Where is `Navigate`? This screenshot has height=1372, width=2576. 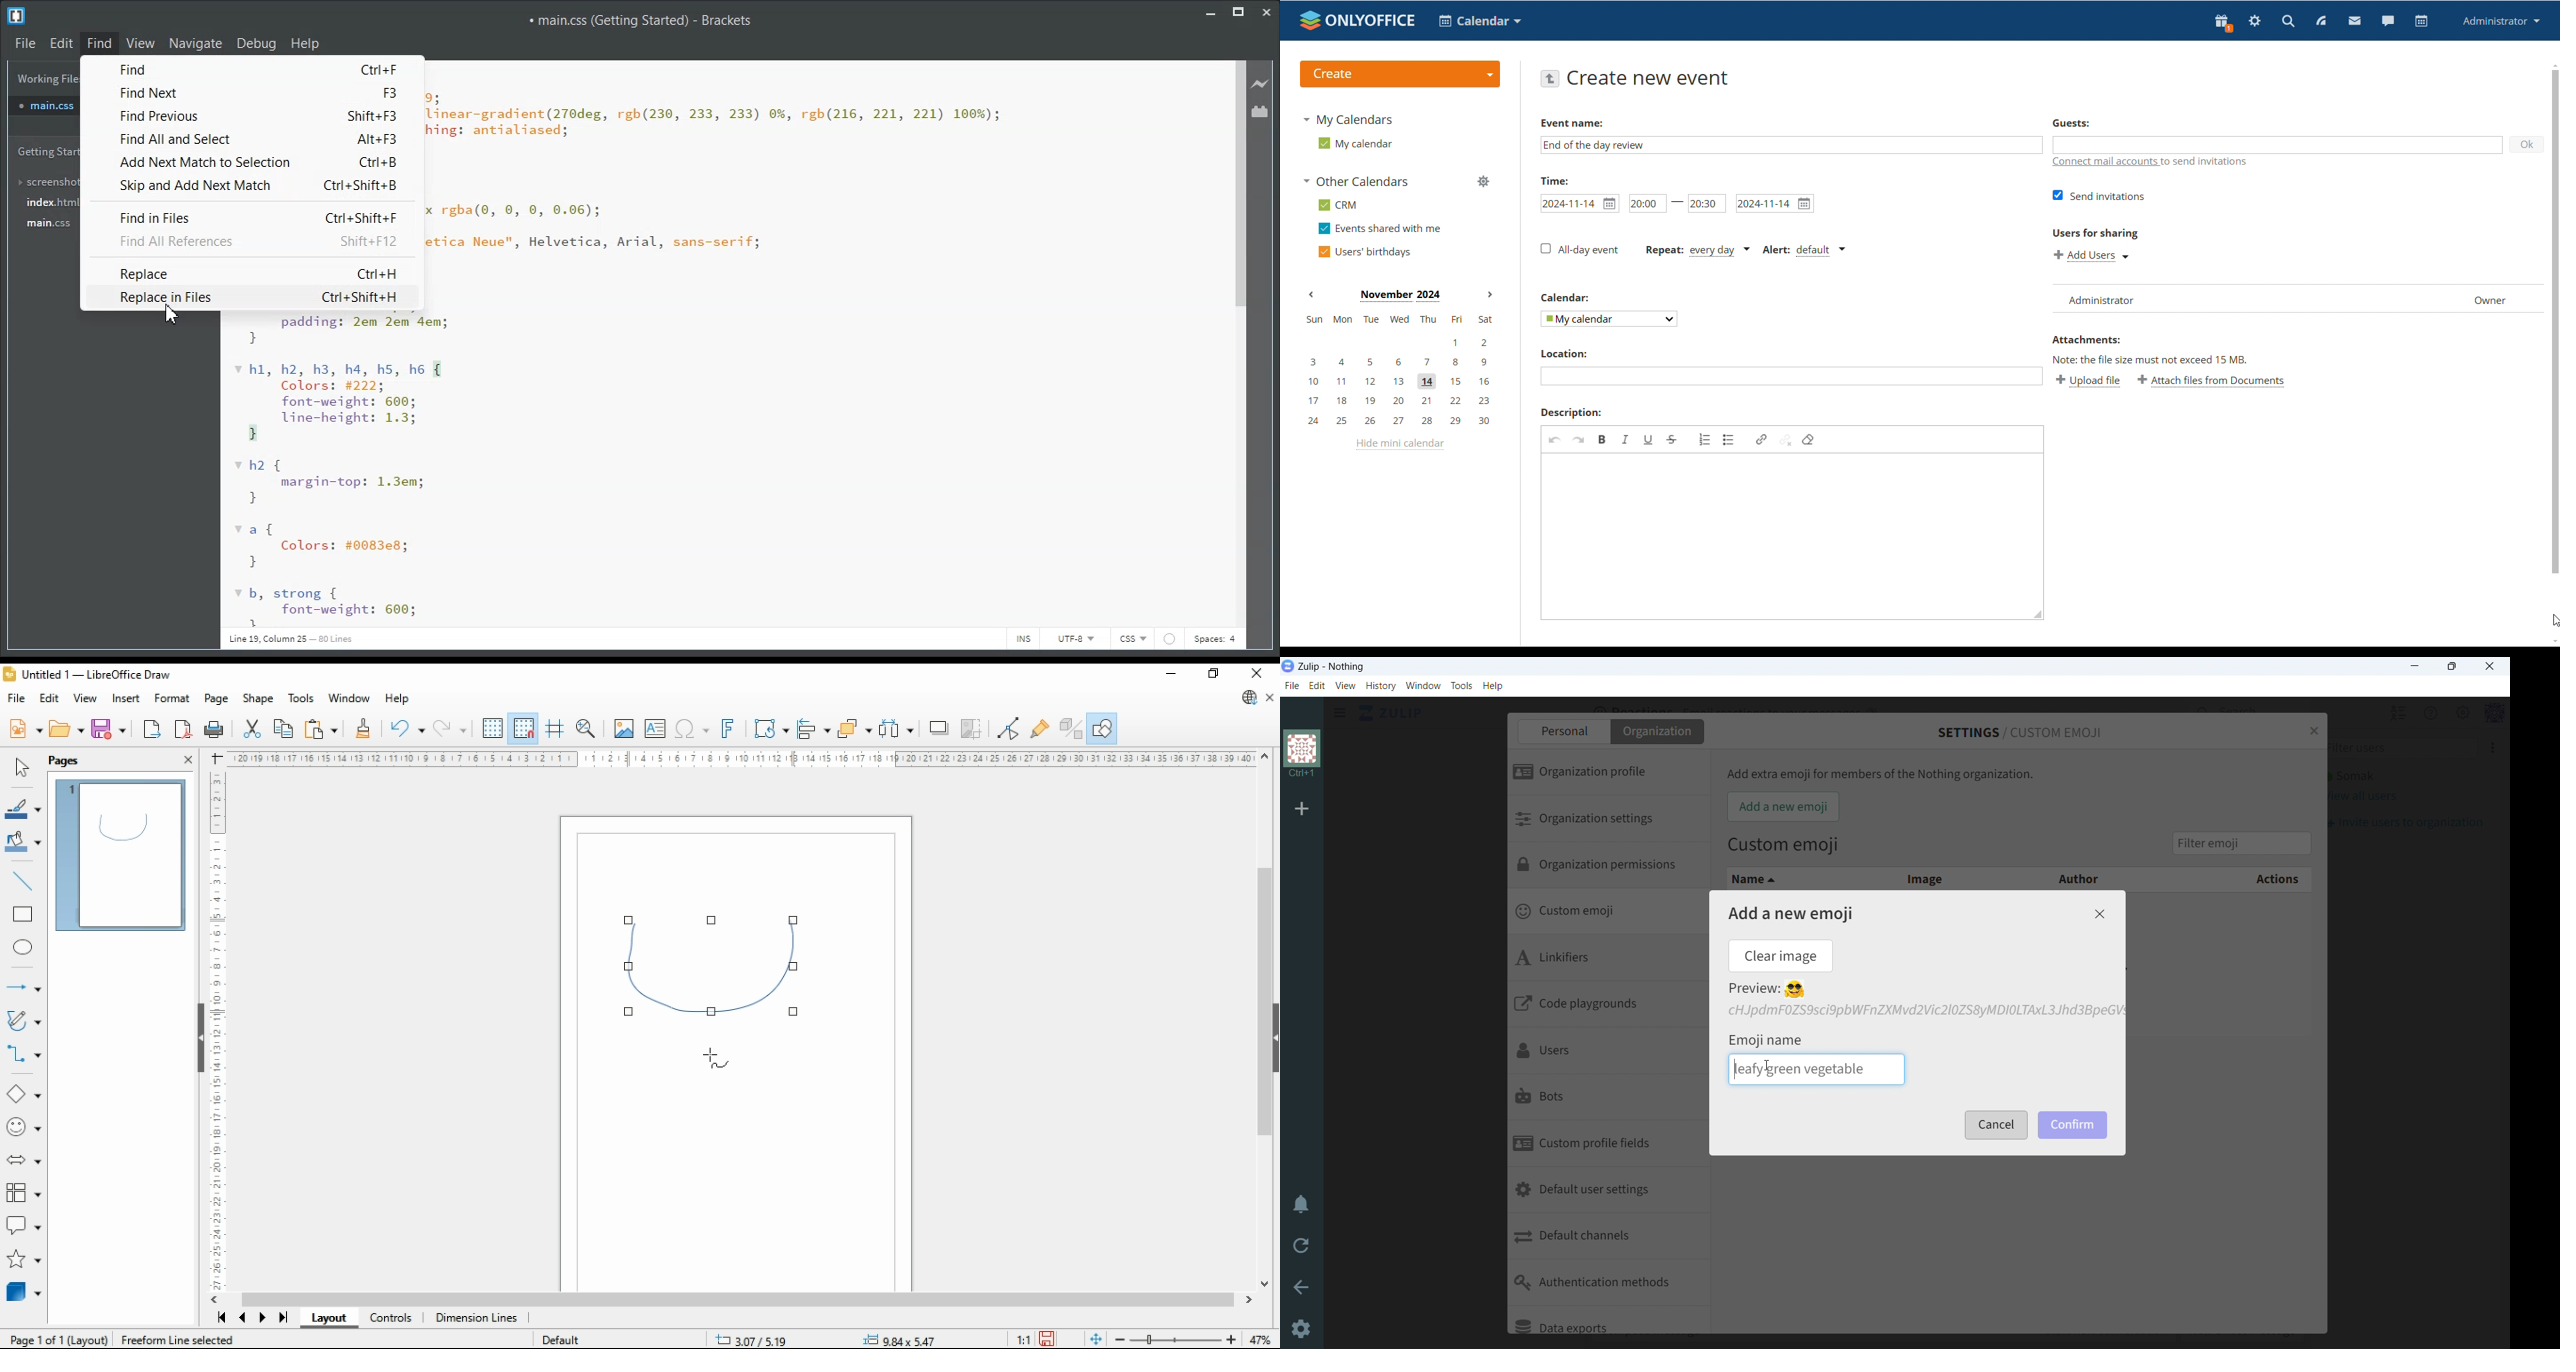 Navigate is located at coordinates (196, 43).